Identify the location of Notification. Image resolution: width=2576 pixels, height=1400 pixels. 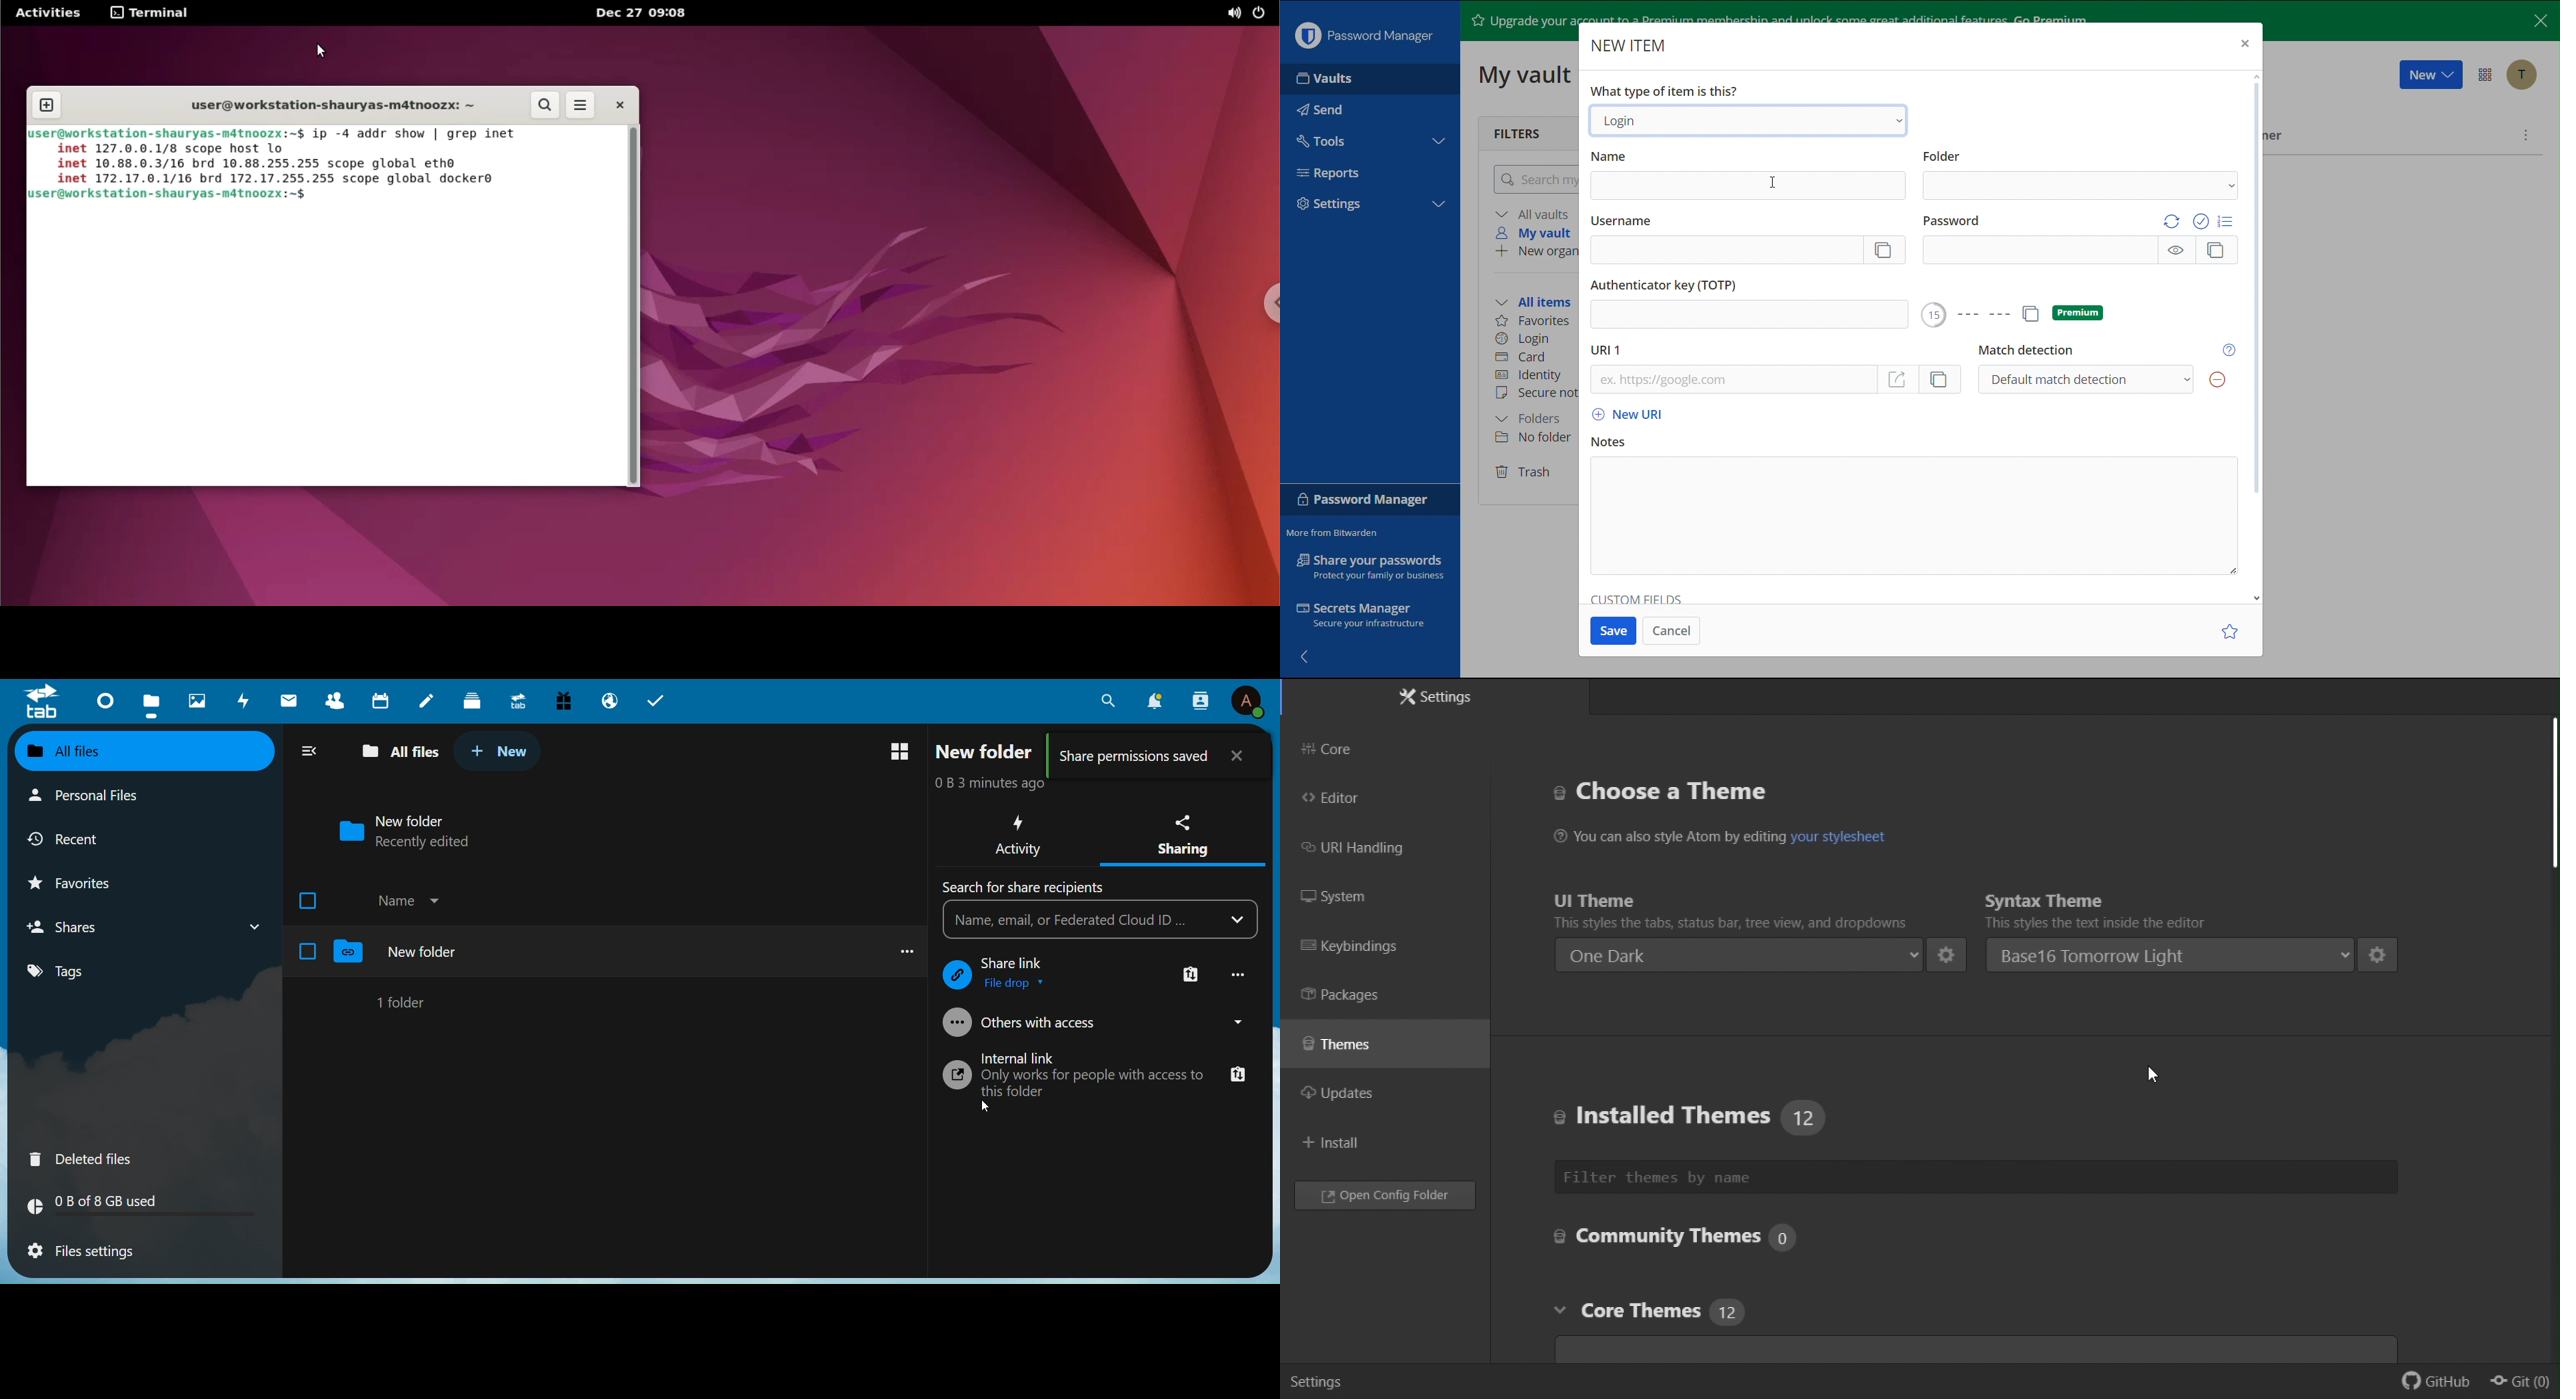
(1155, 701).